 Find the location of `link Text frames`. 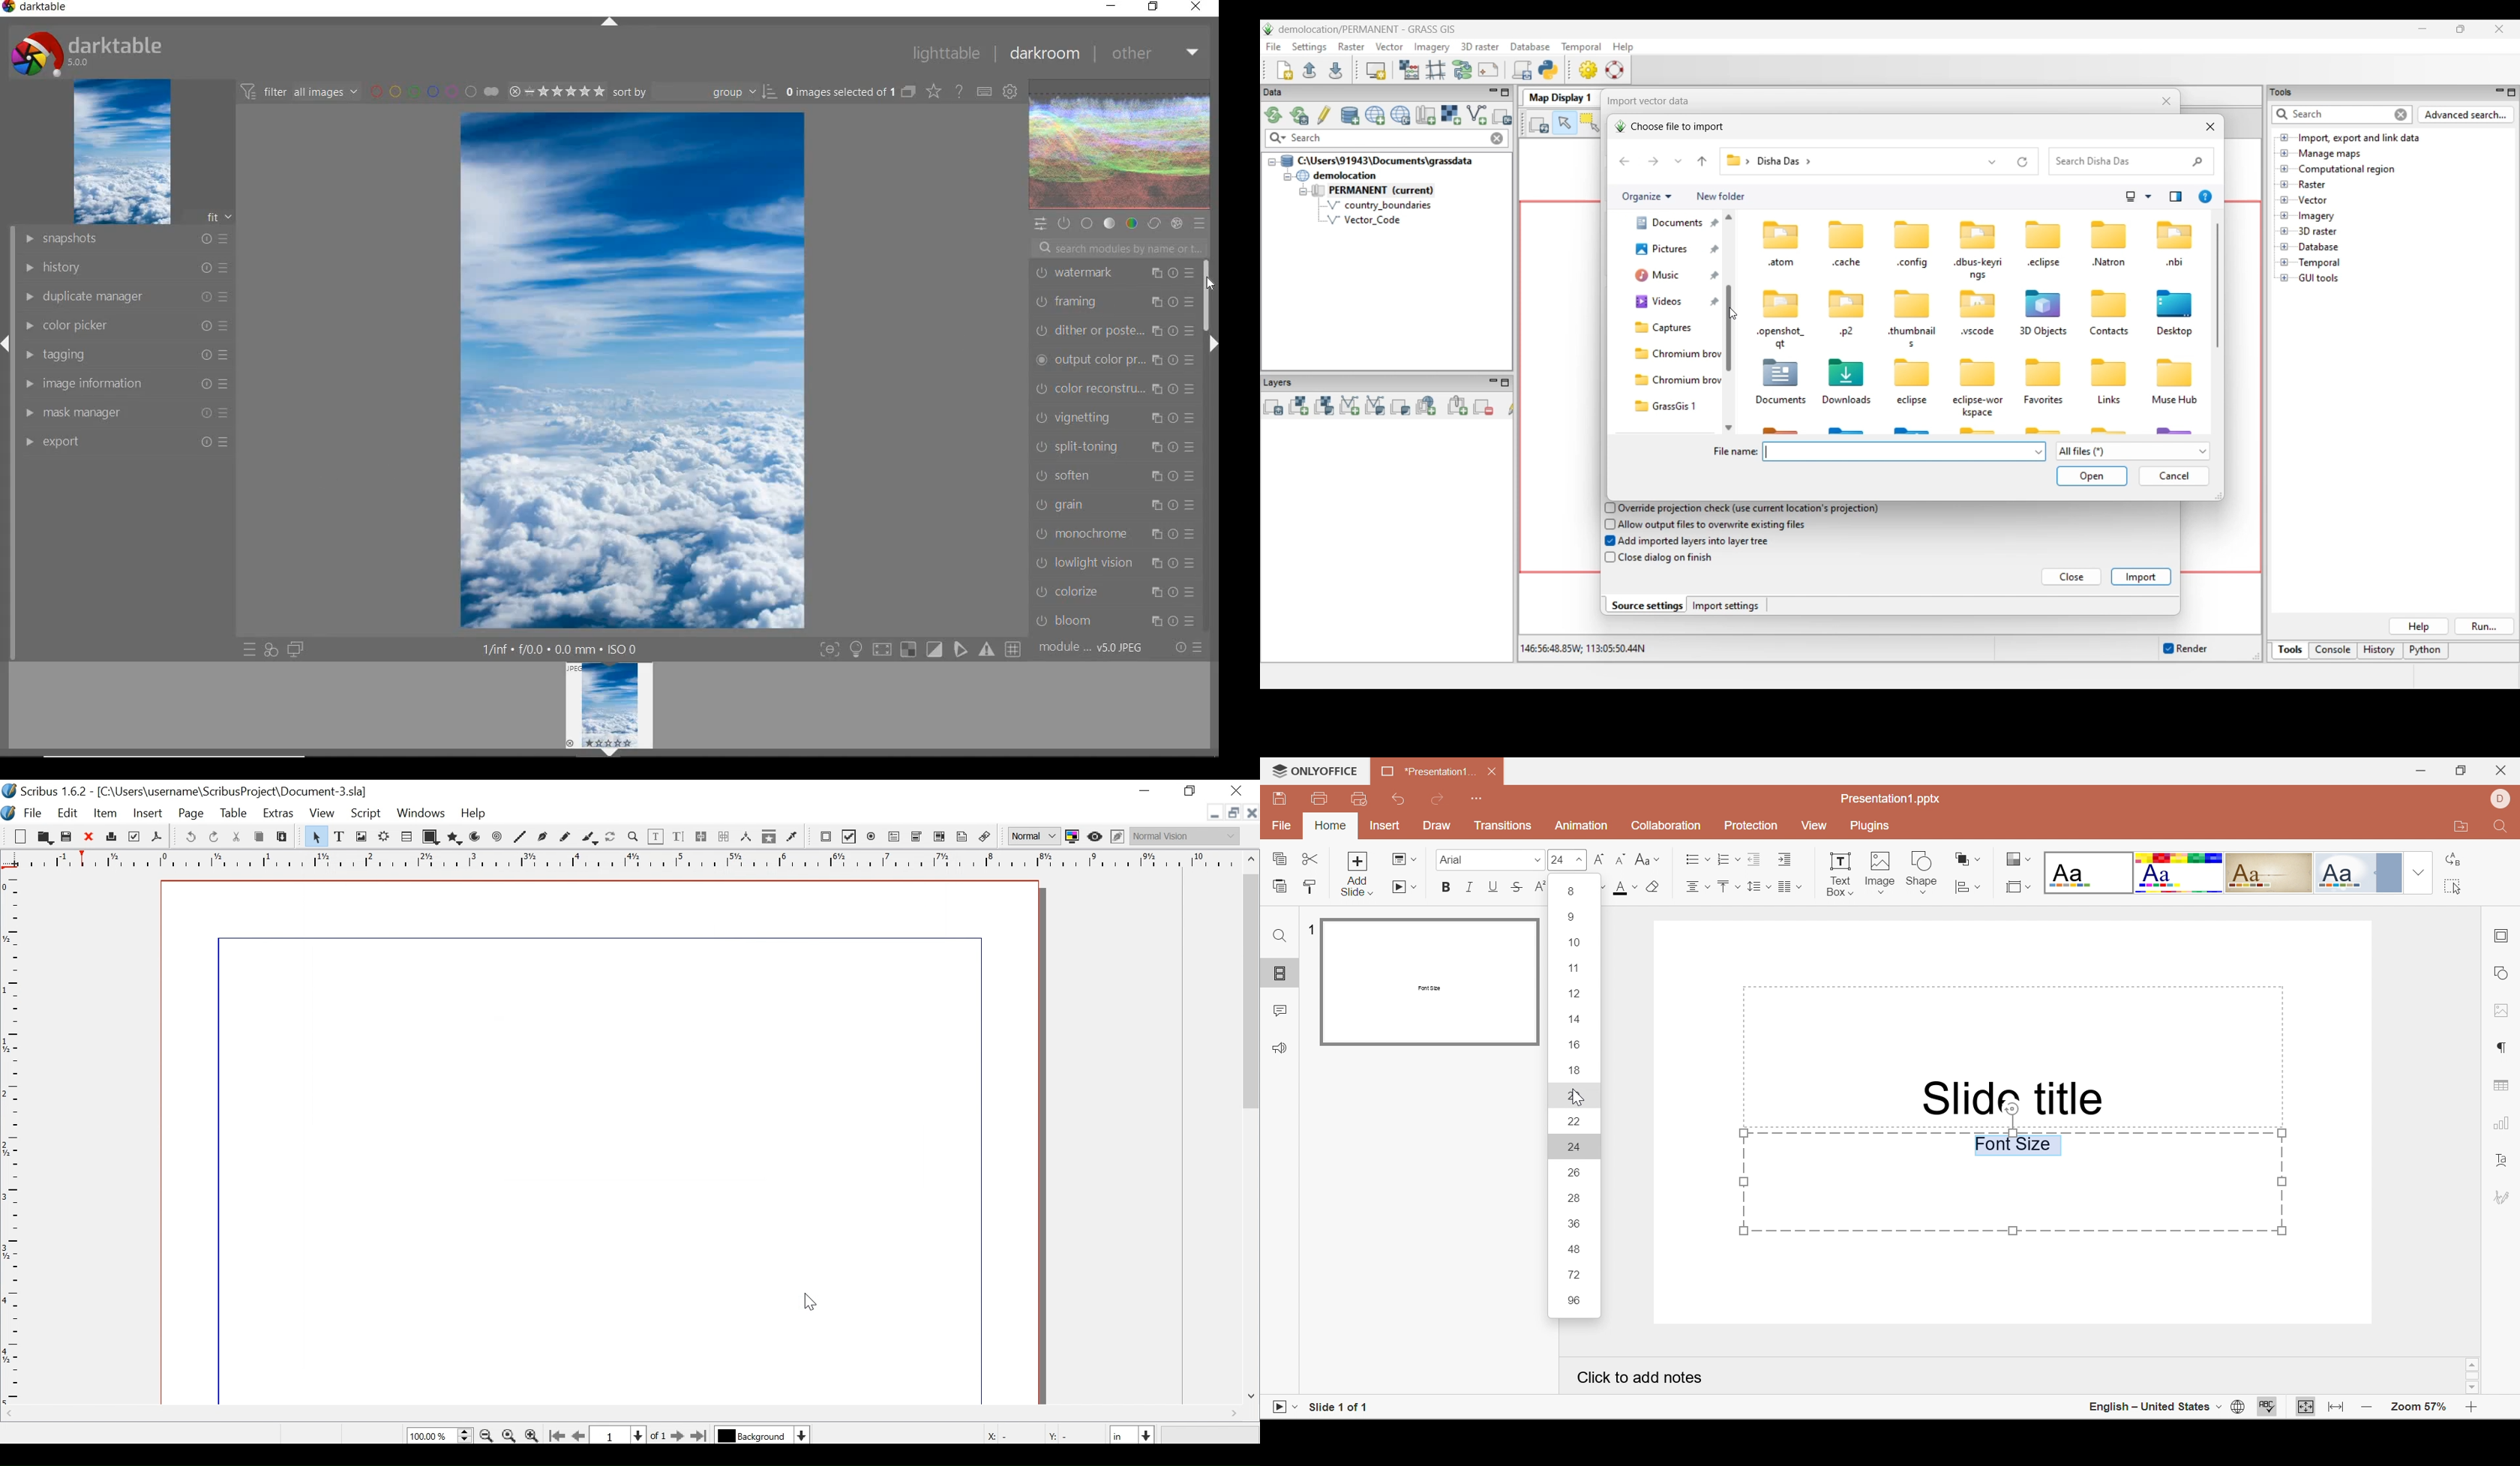

link Text frames is located at coordinates (702, 837).